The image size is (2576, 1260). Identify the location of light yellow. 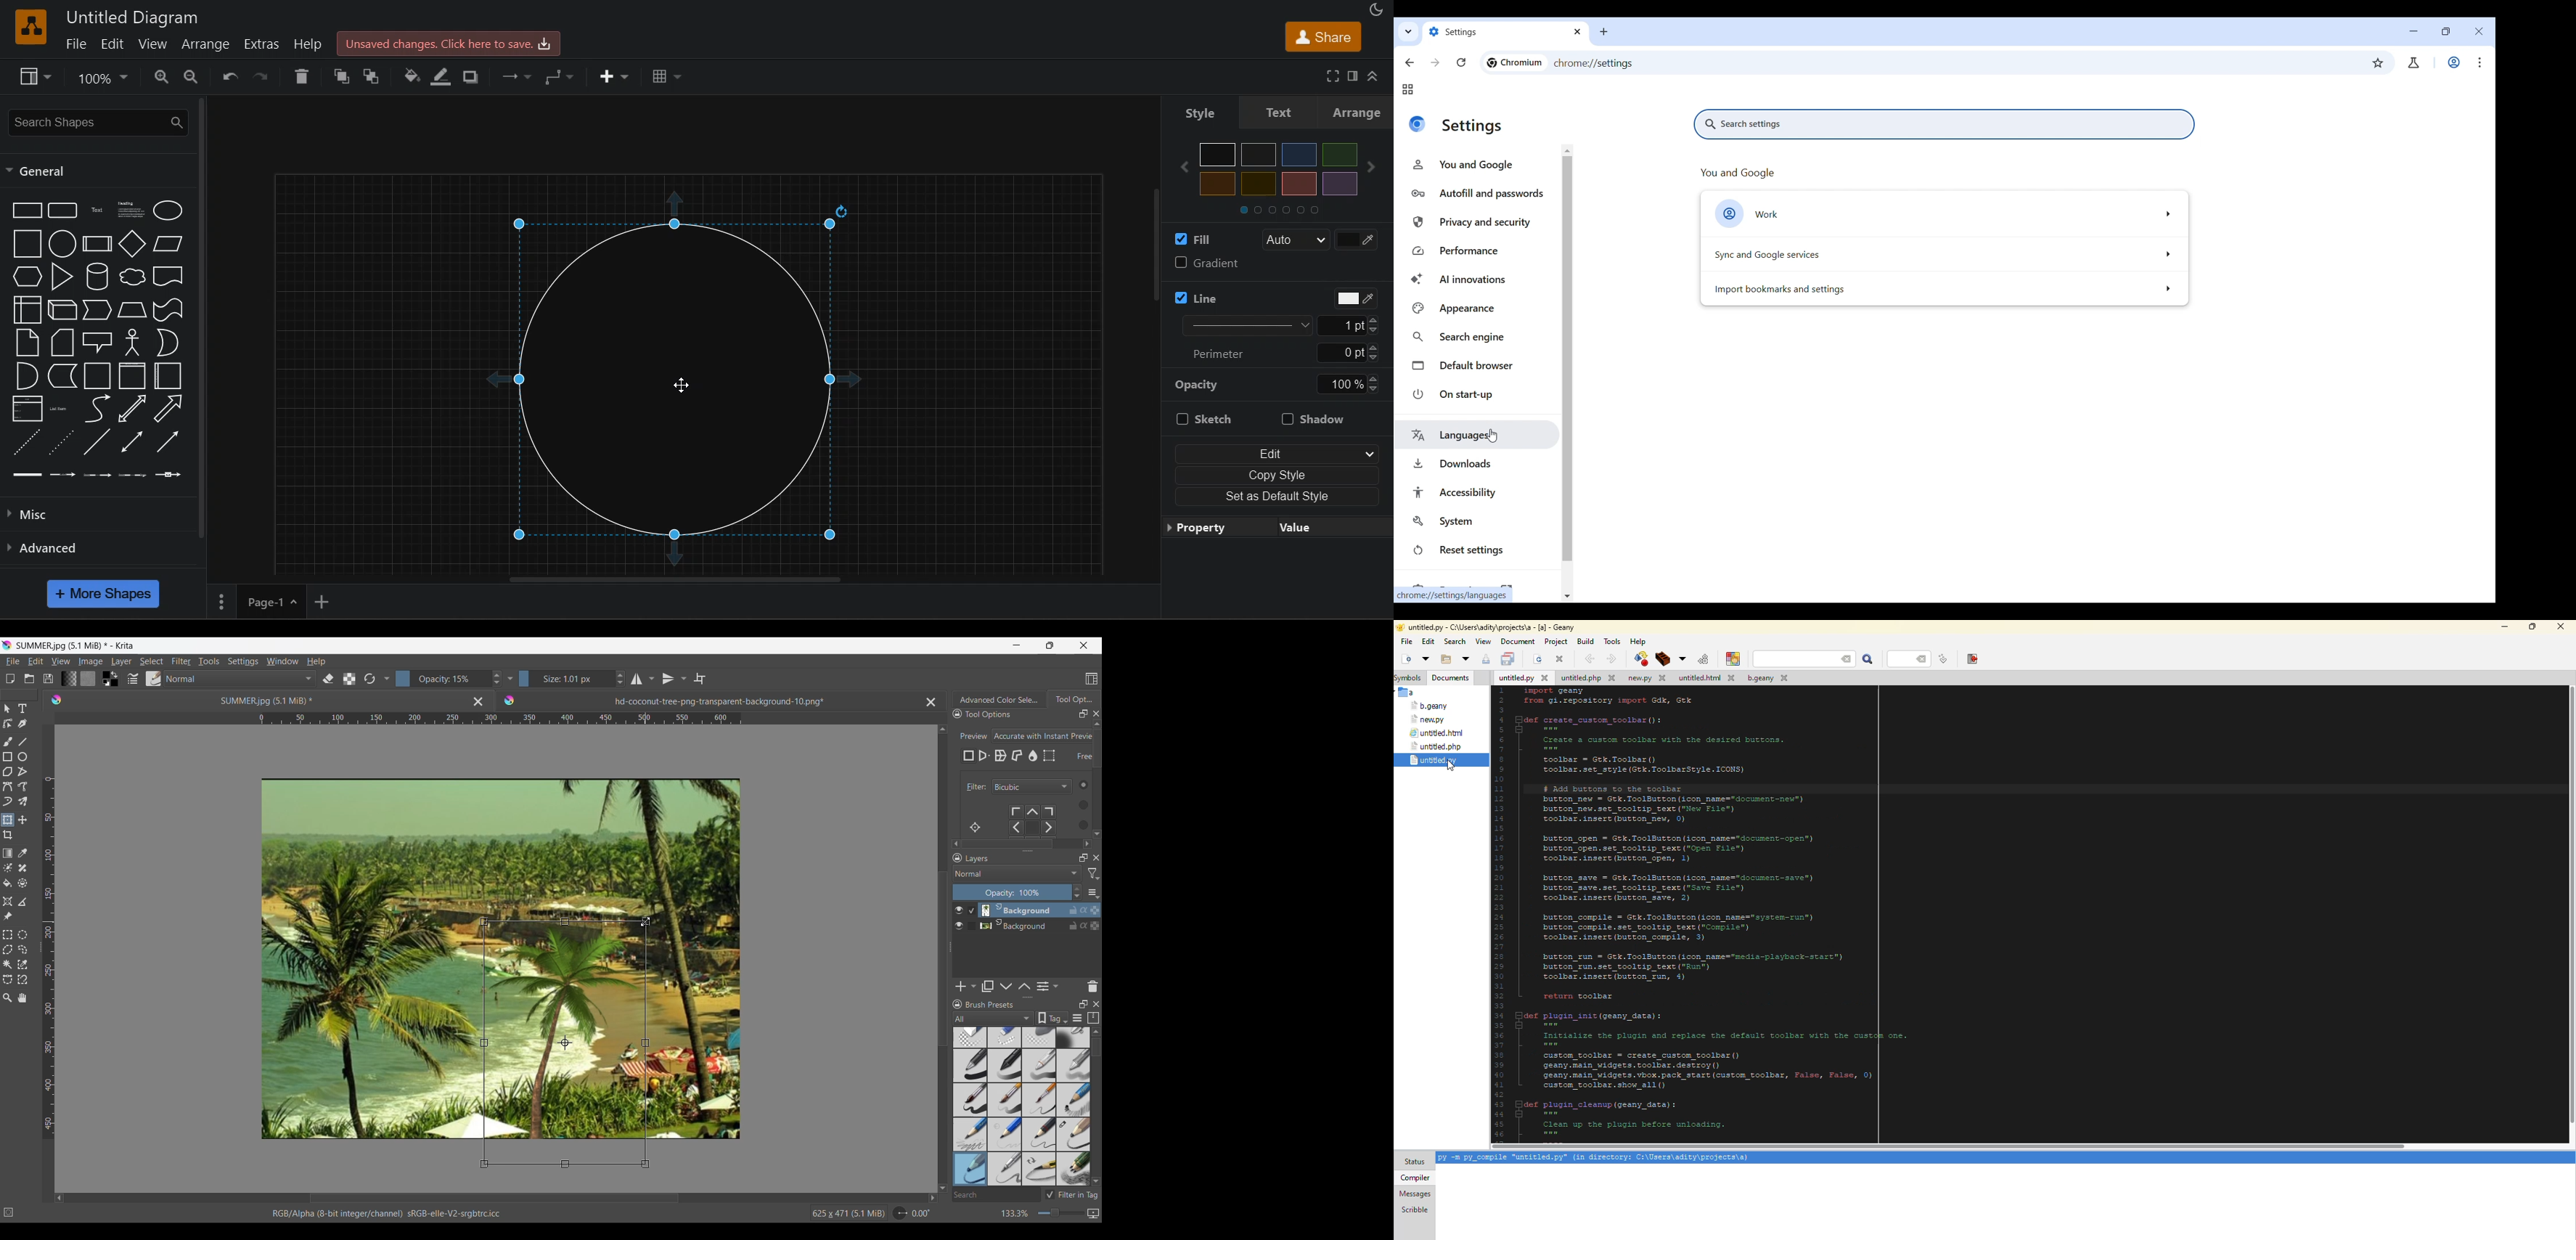
(1259, 184).